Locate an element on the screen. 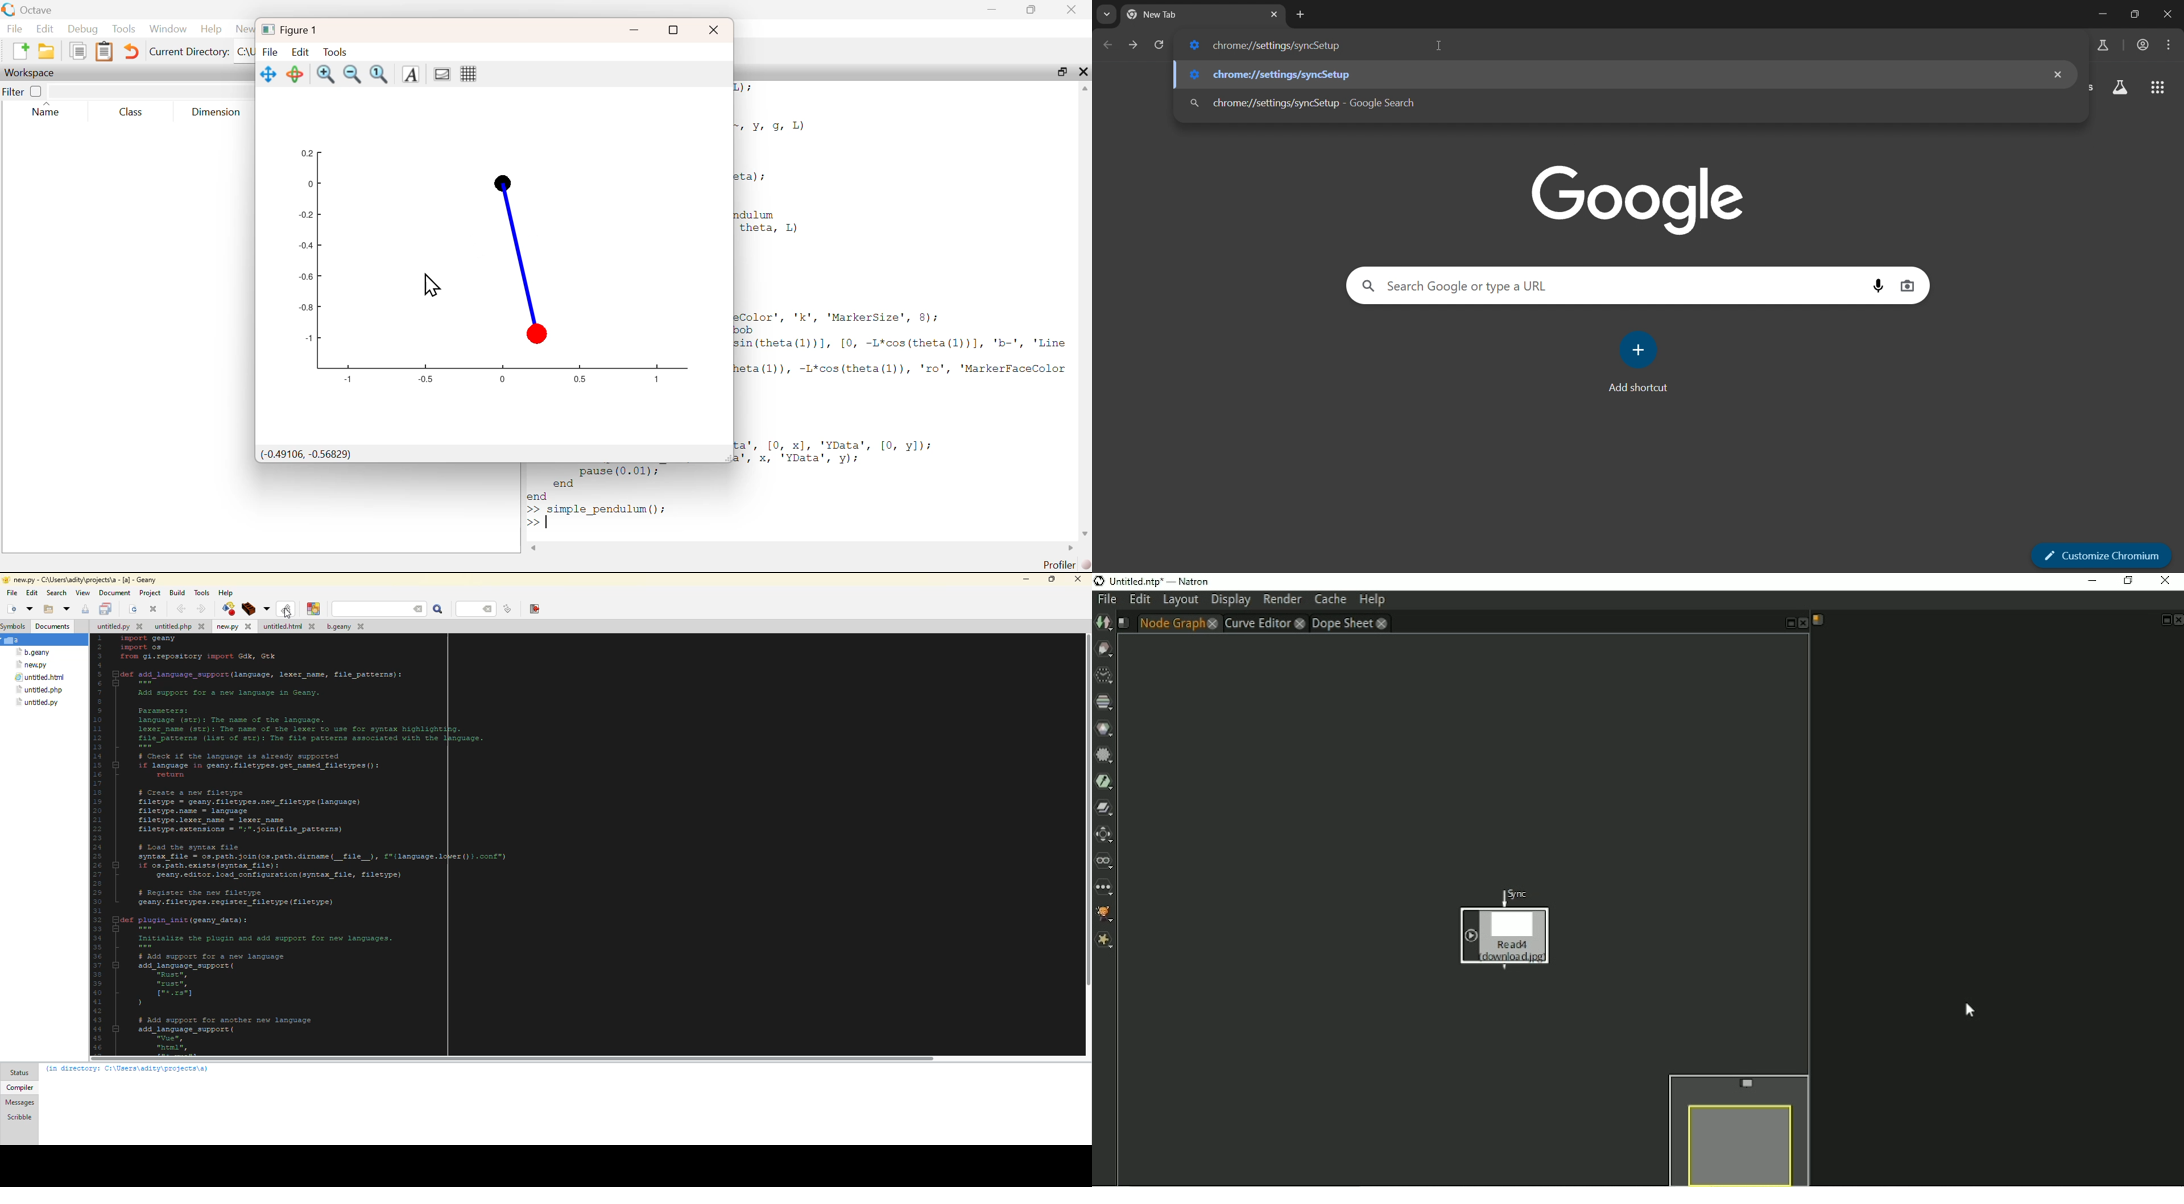  reload page is located at coordinates (1160, 45).